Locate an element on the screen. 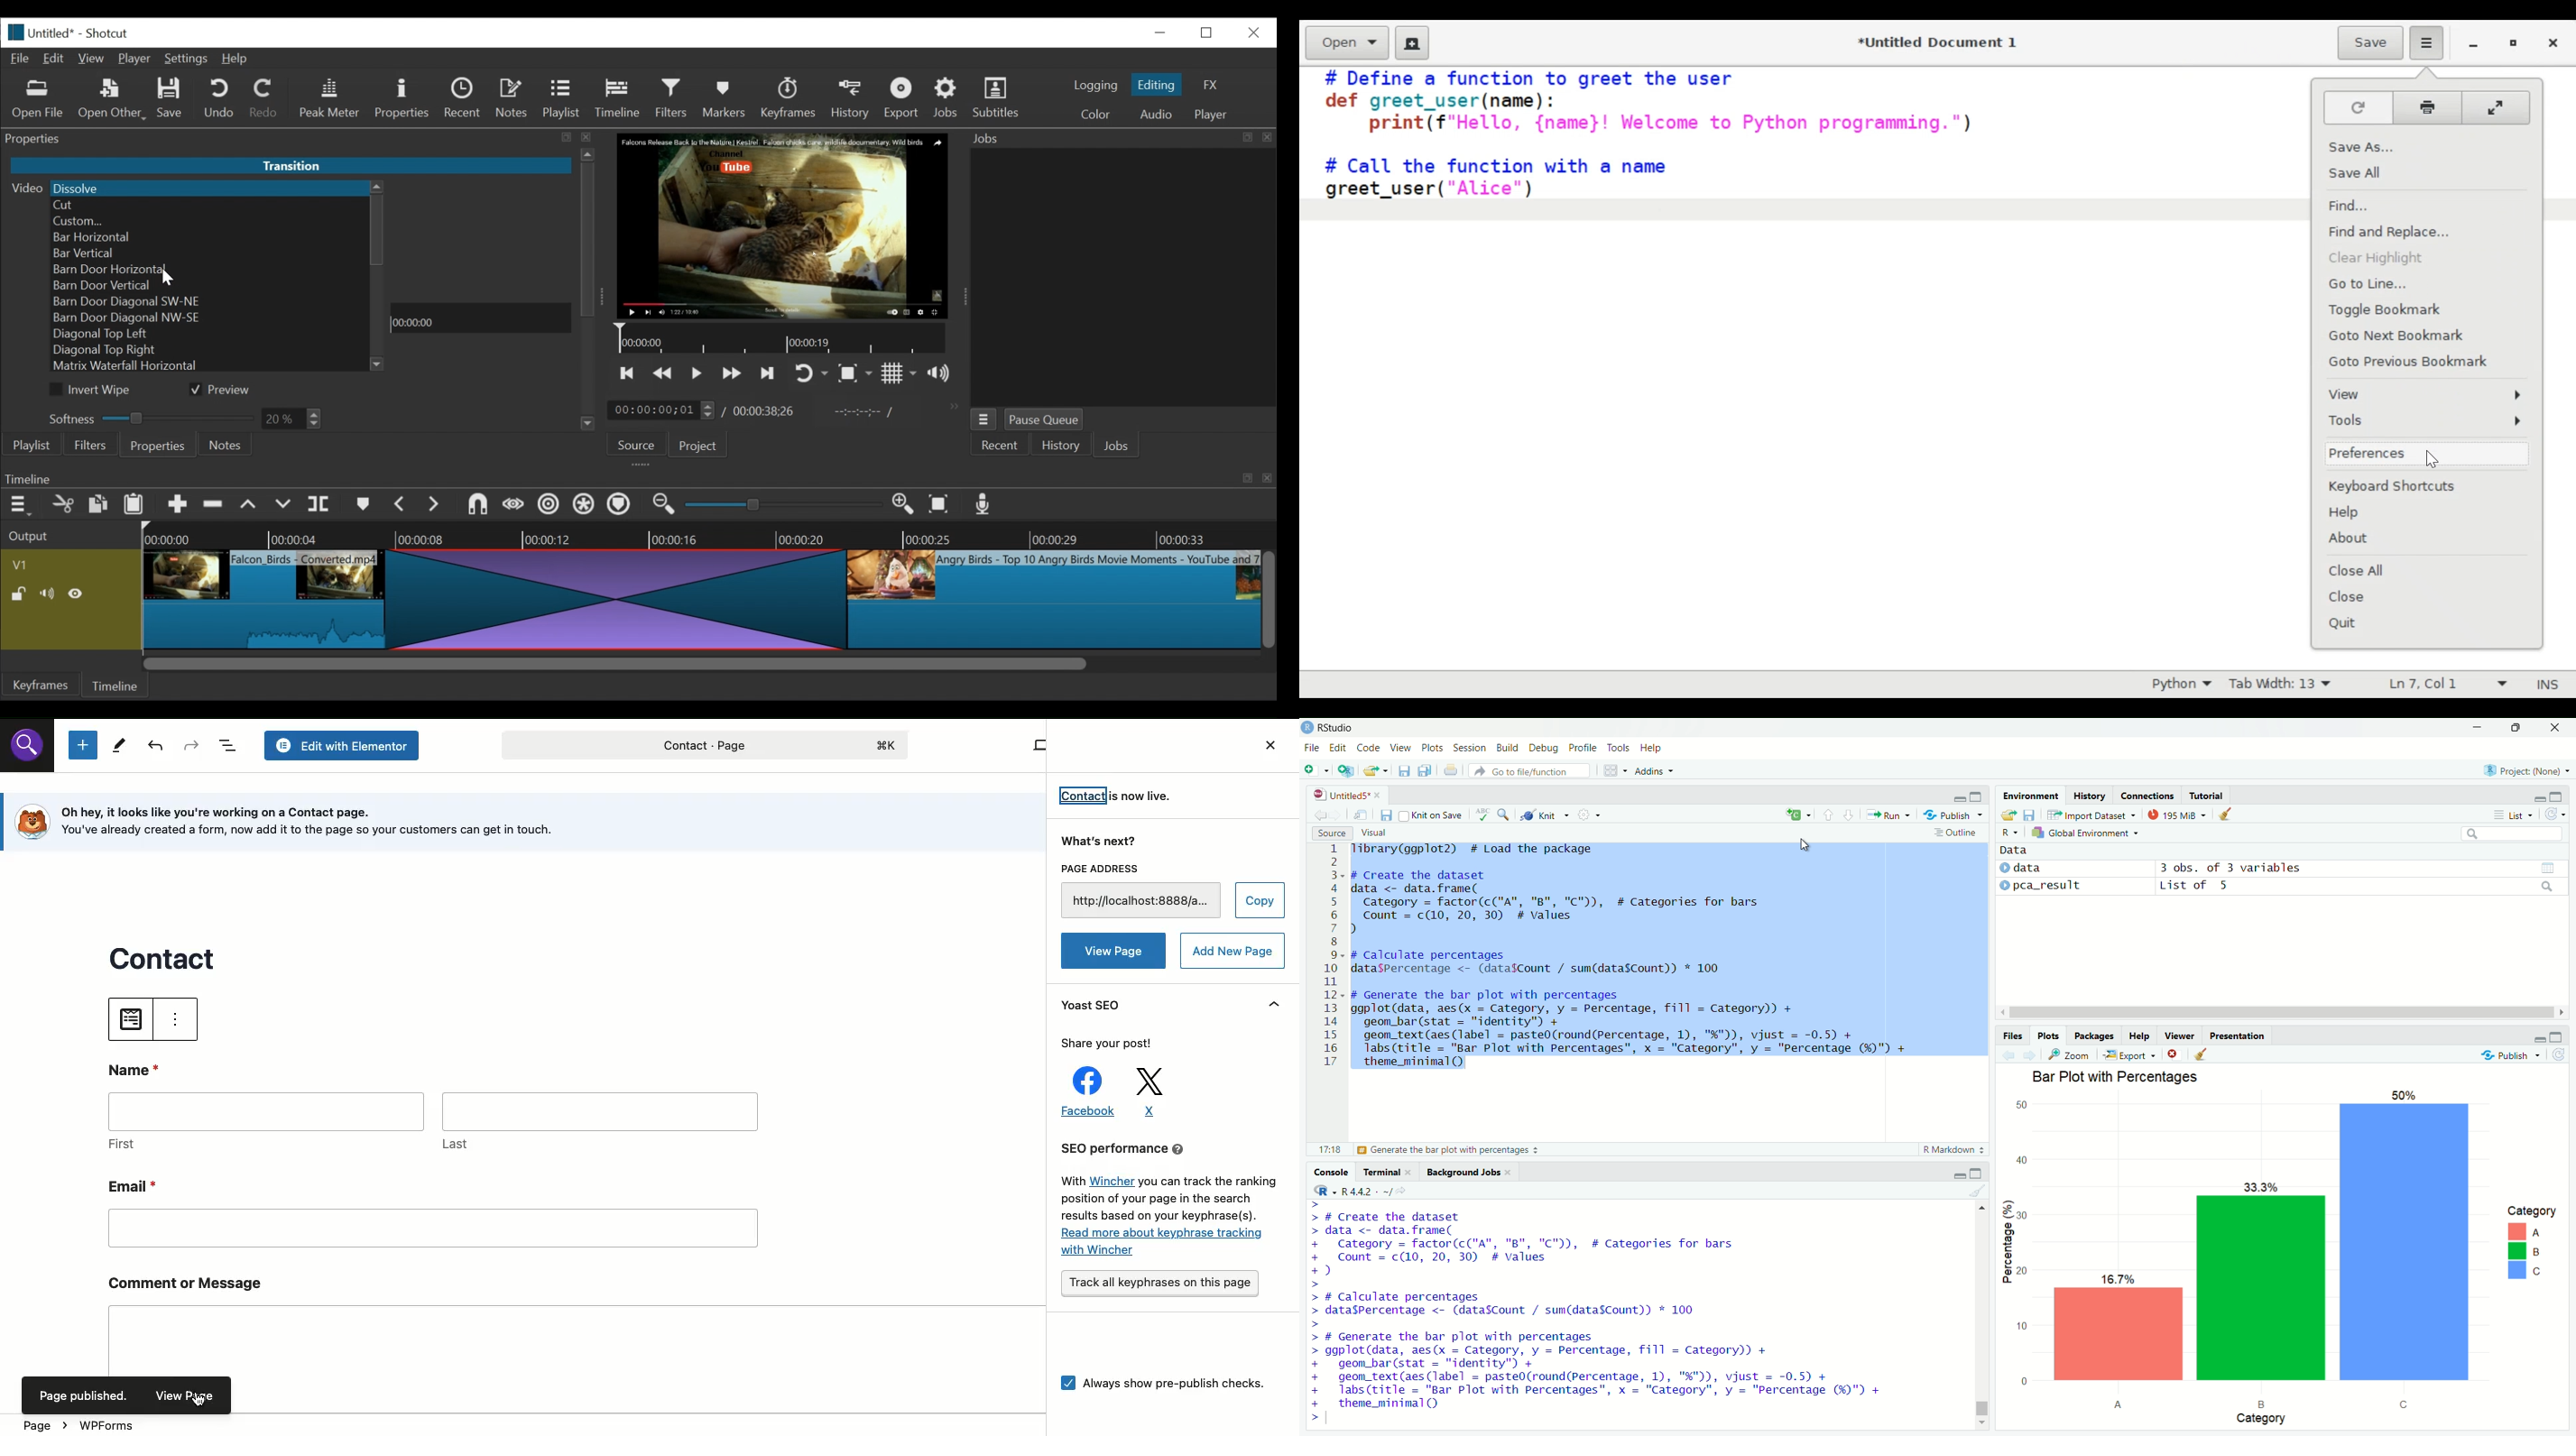 The width and height of the screenshot is (2576, 1456). Refresh is located at coordinates (2357, 106).